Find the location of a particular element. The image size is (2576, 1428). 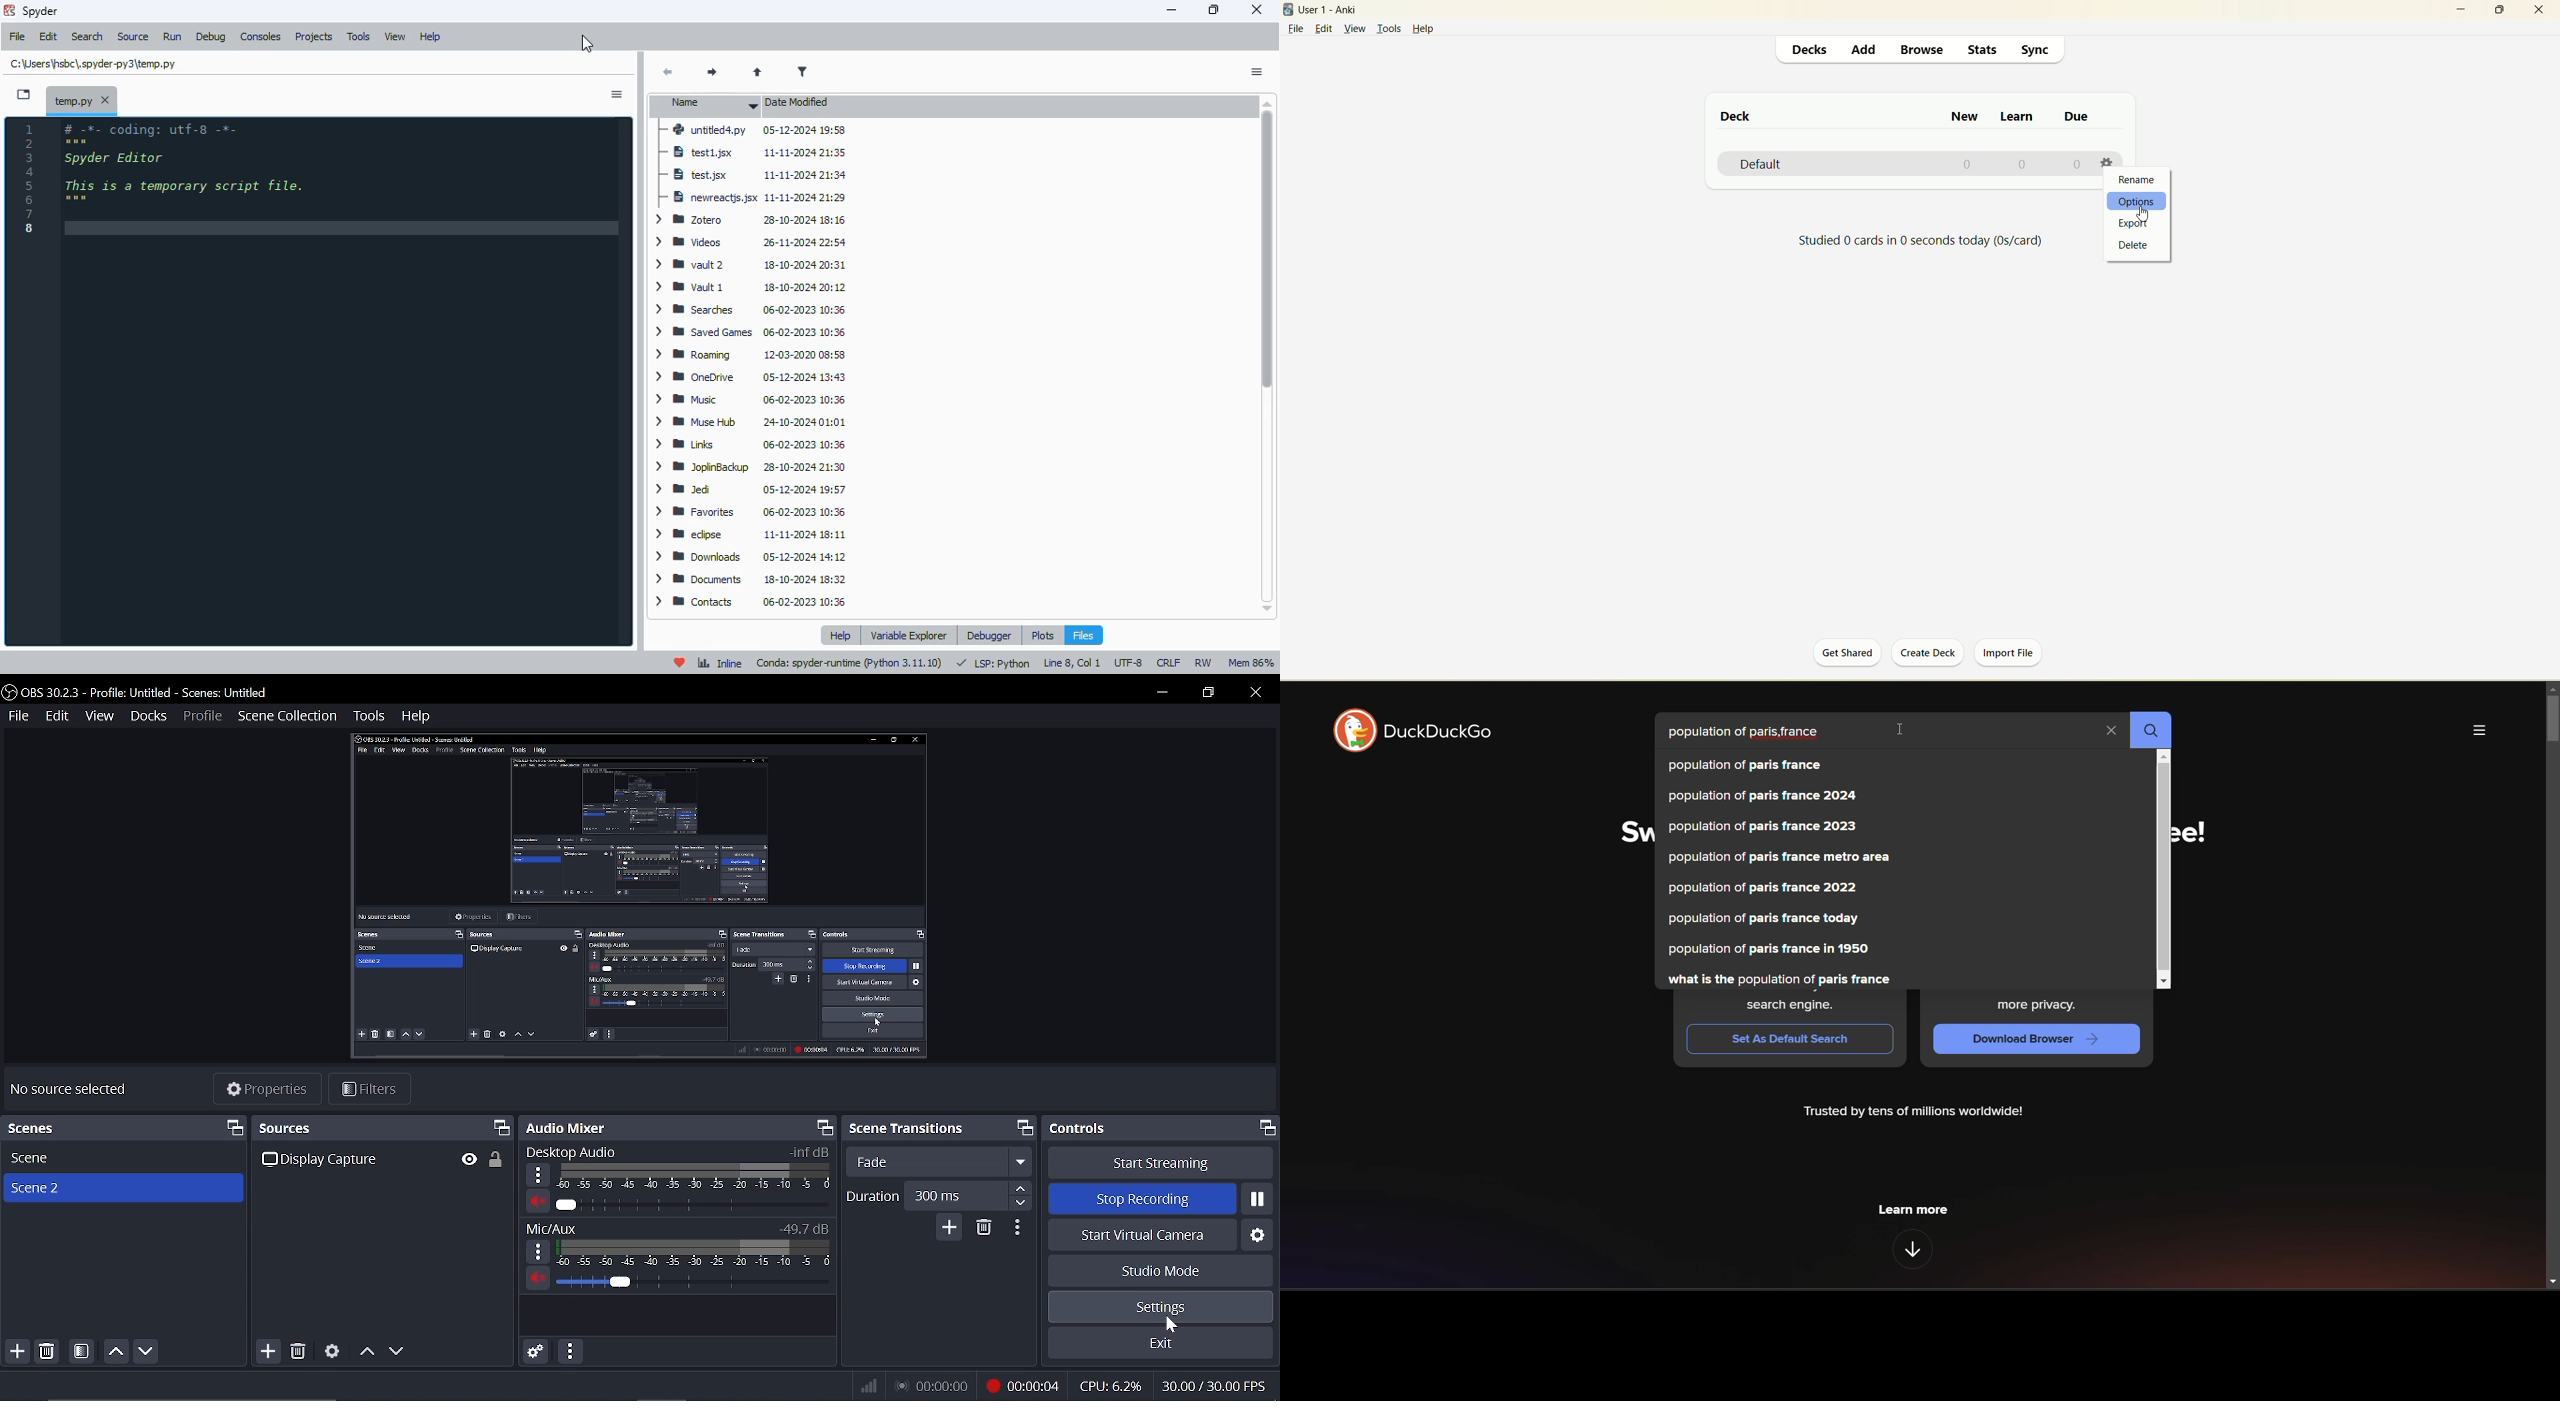

toggle scenes is located at coordinates (236, 1128).